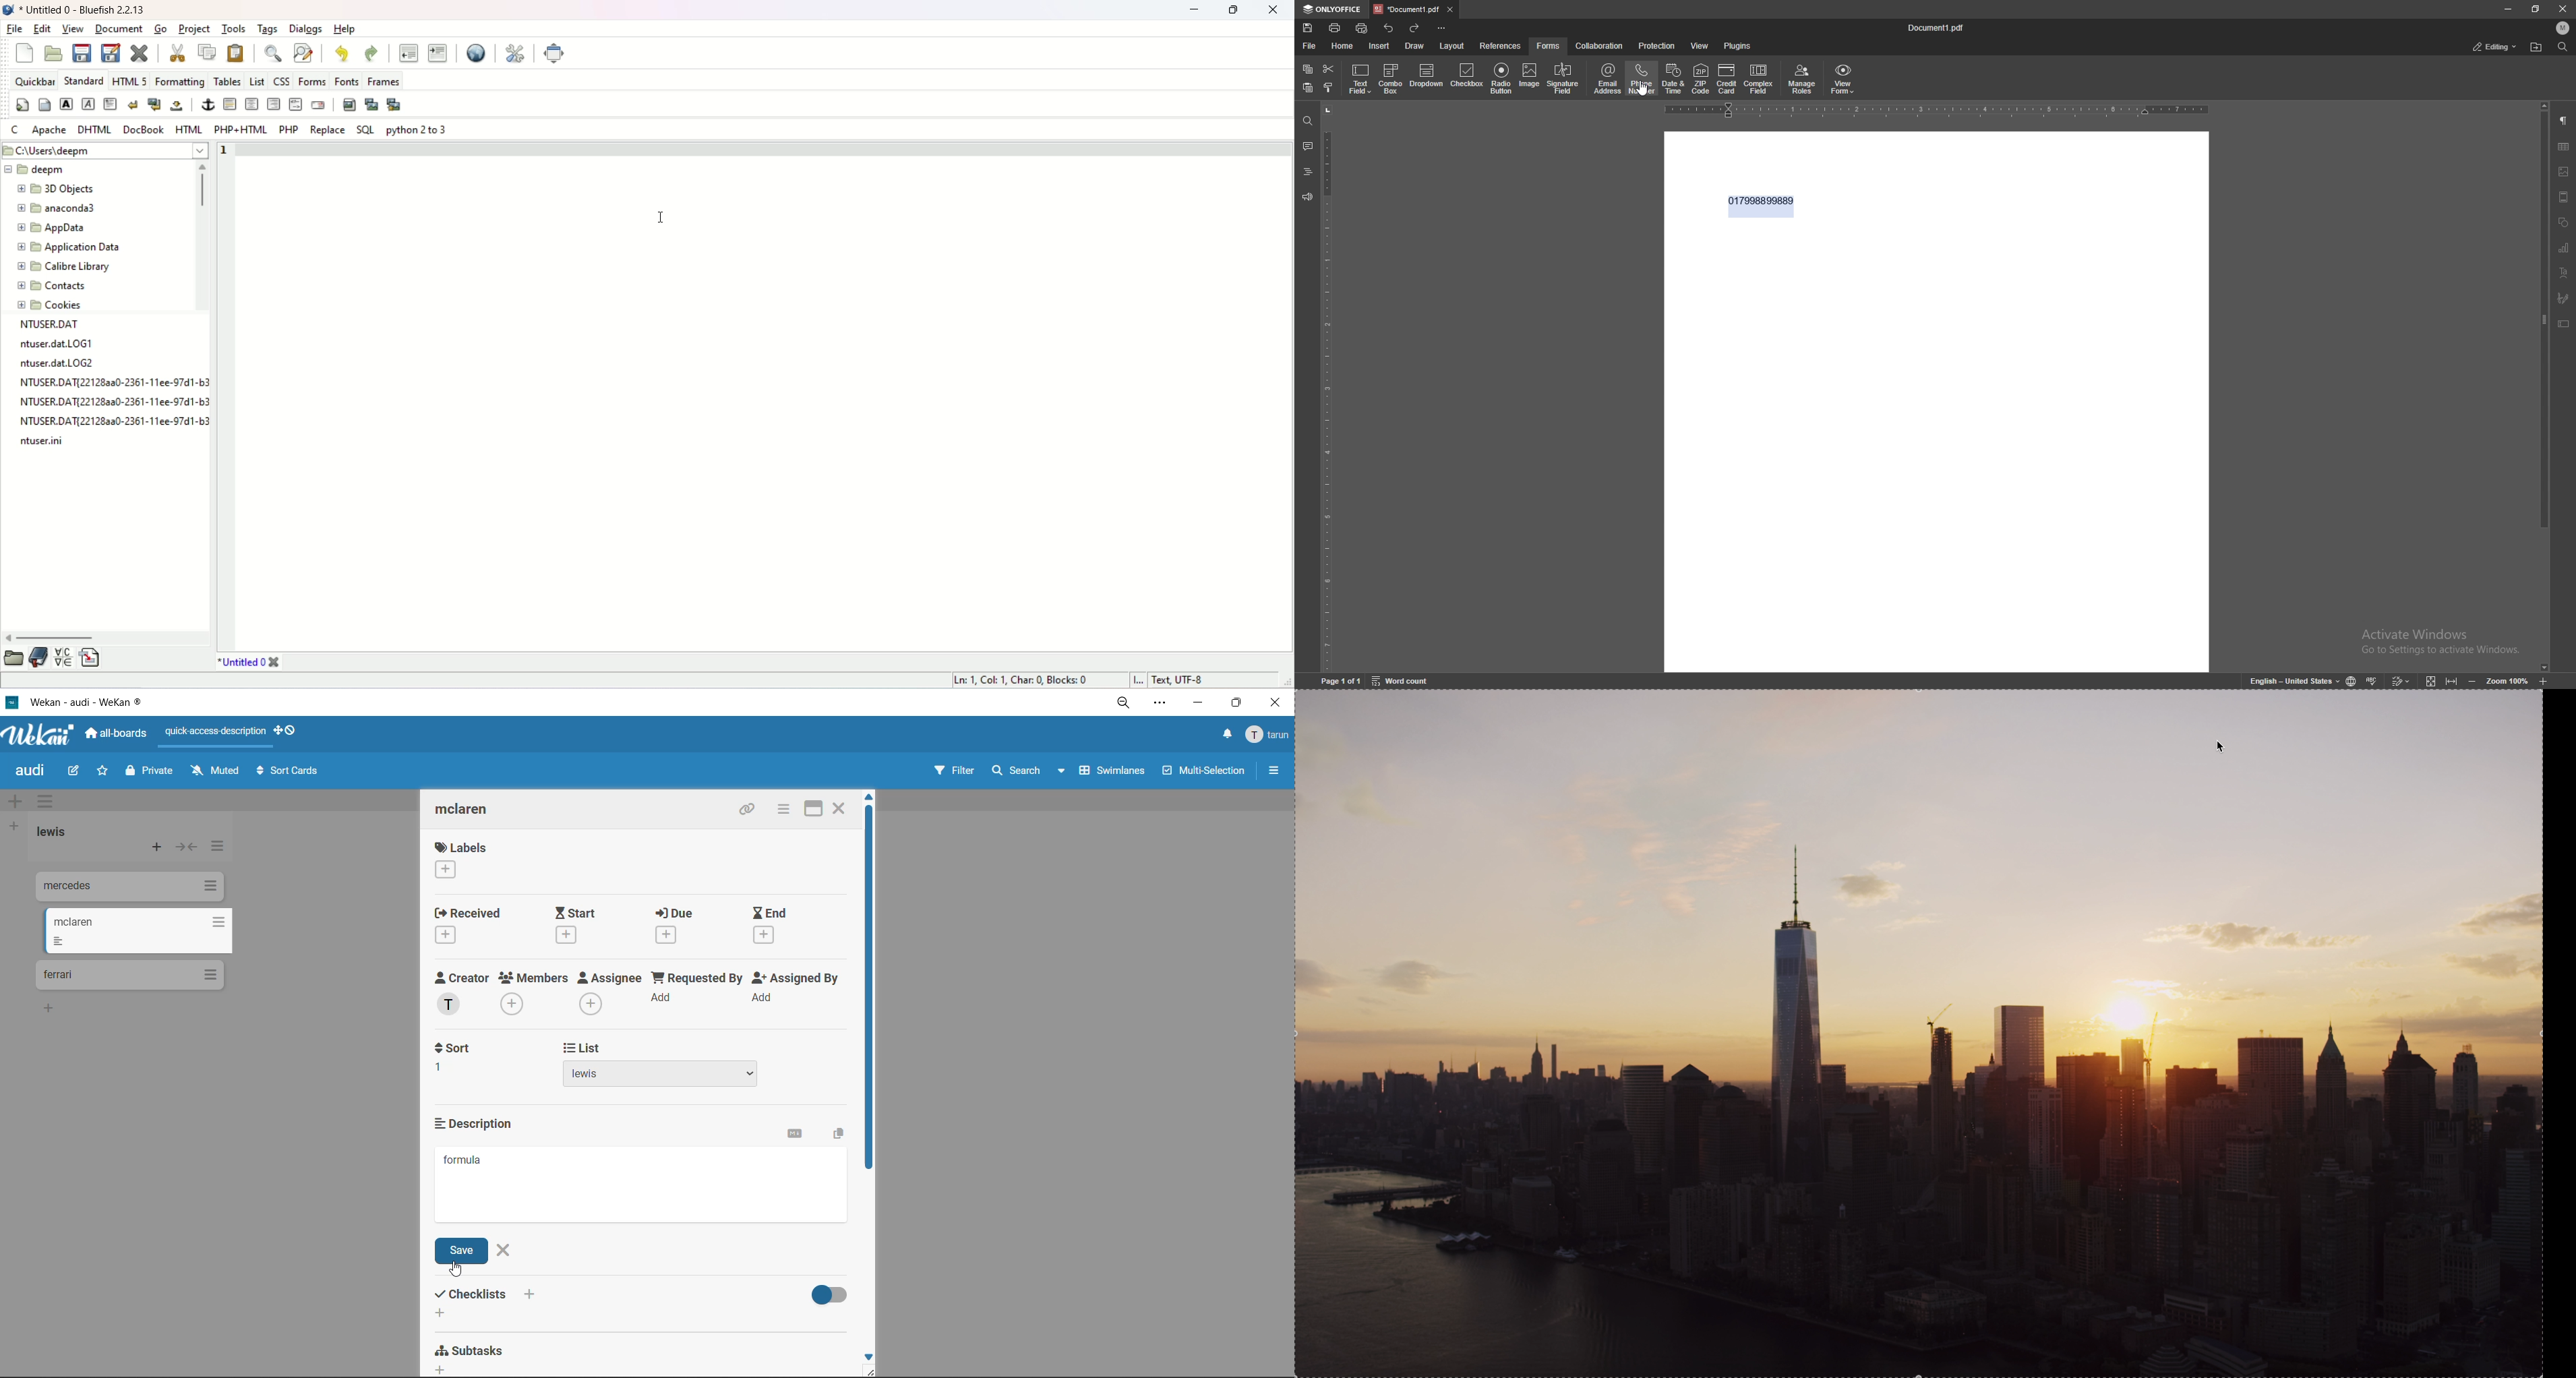 Image resolution: width=2576 pixels, height=1400 pixels. Describe the element at coordinates (1333, 9) in the screenshot. I see `onlyoffice` at that location.